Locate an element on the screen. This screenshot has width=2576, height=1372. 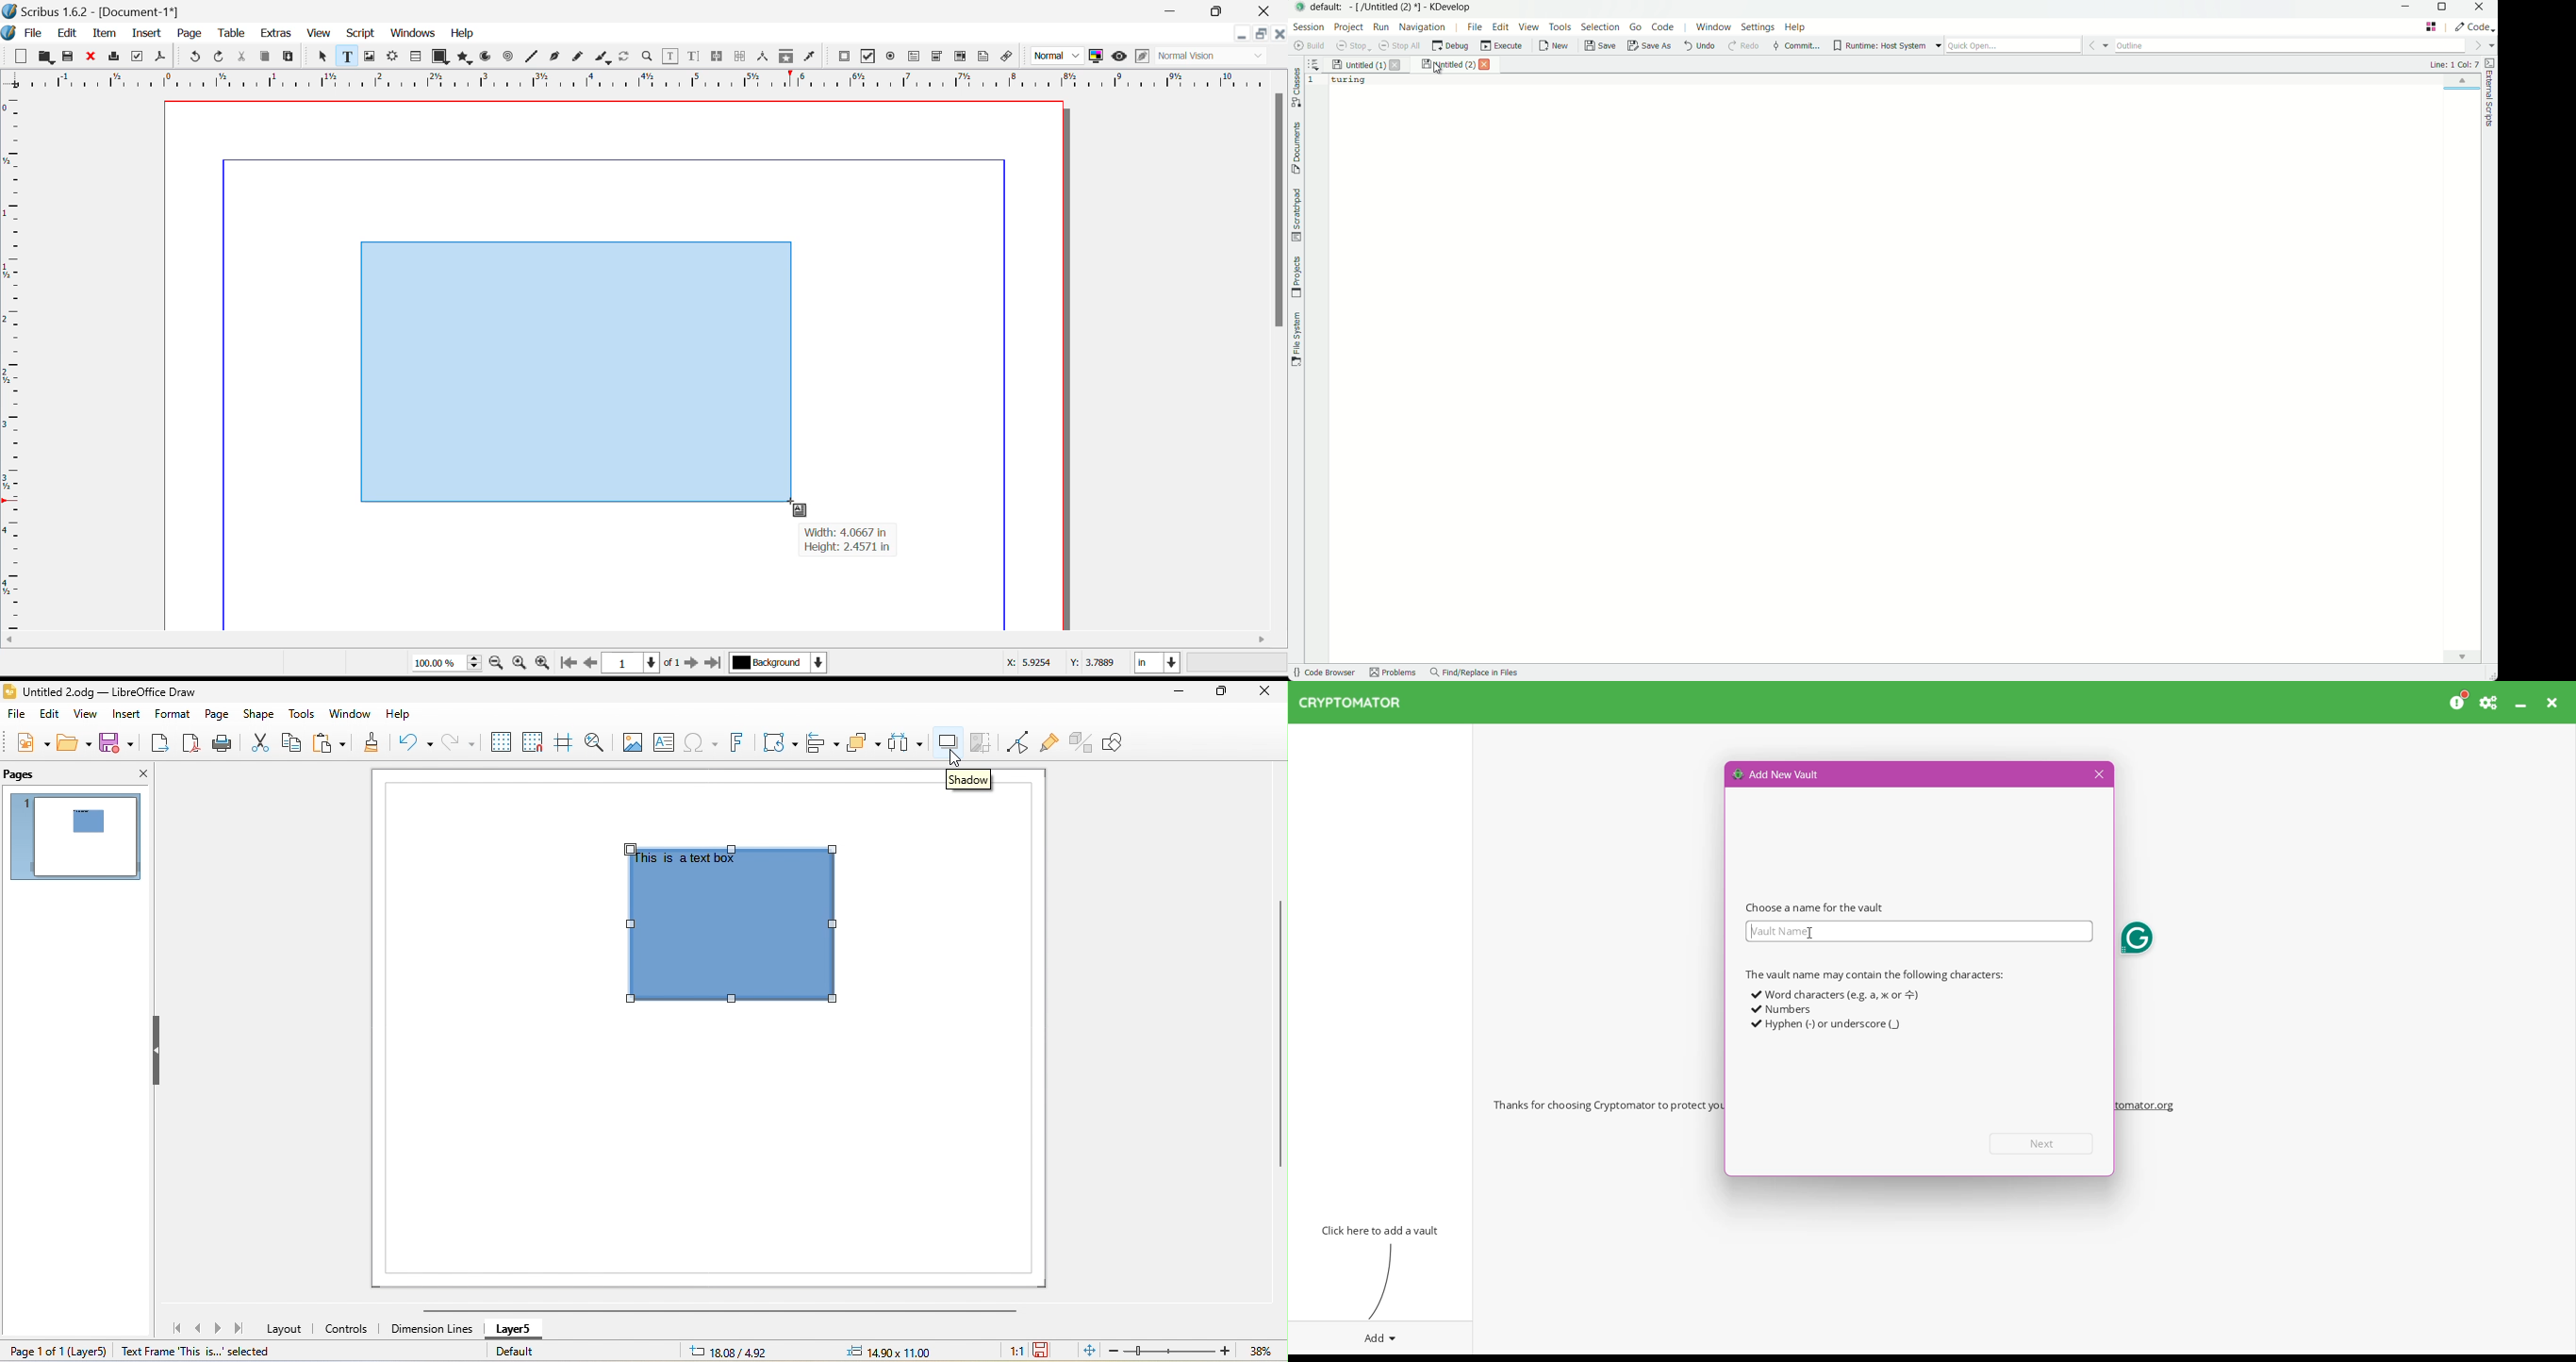
dimension lines is located at coordinates (432, 1329).